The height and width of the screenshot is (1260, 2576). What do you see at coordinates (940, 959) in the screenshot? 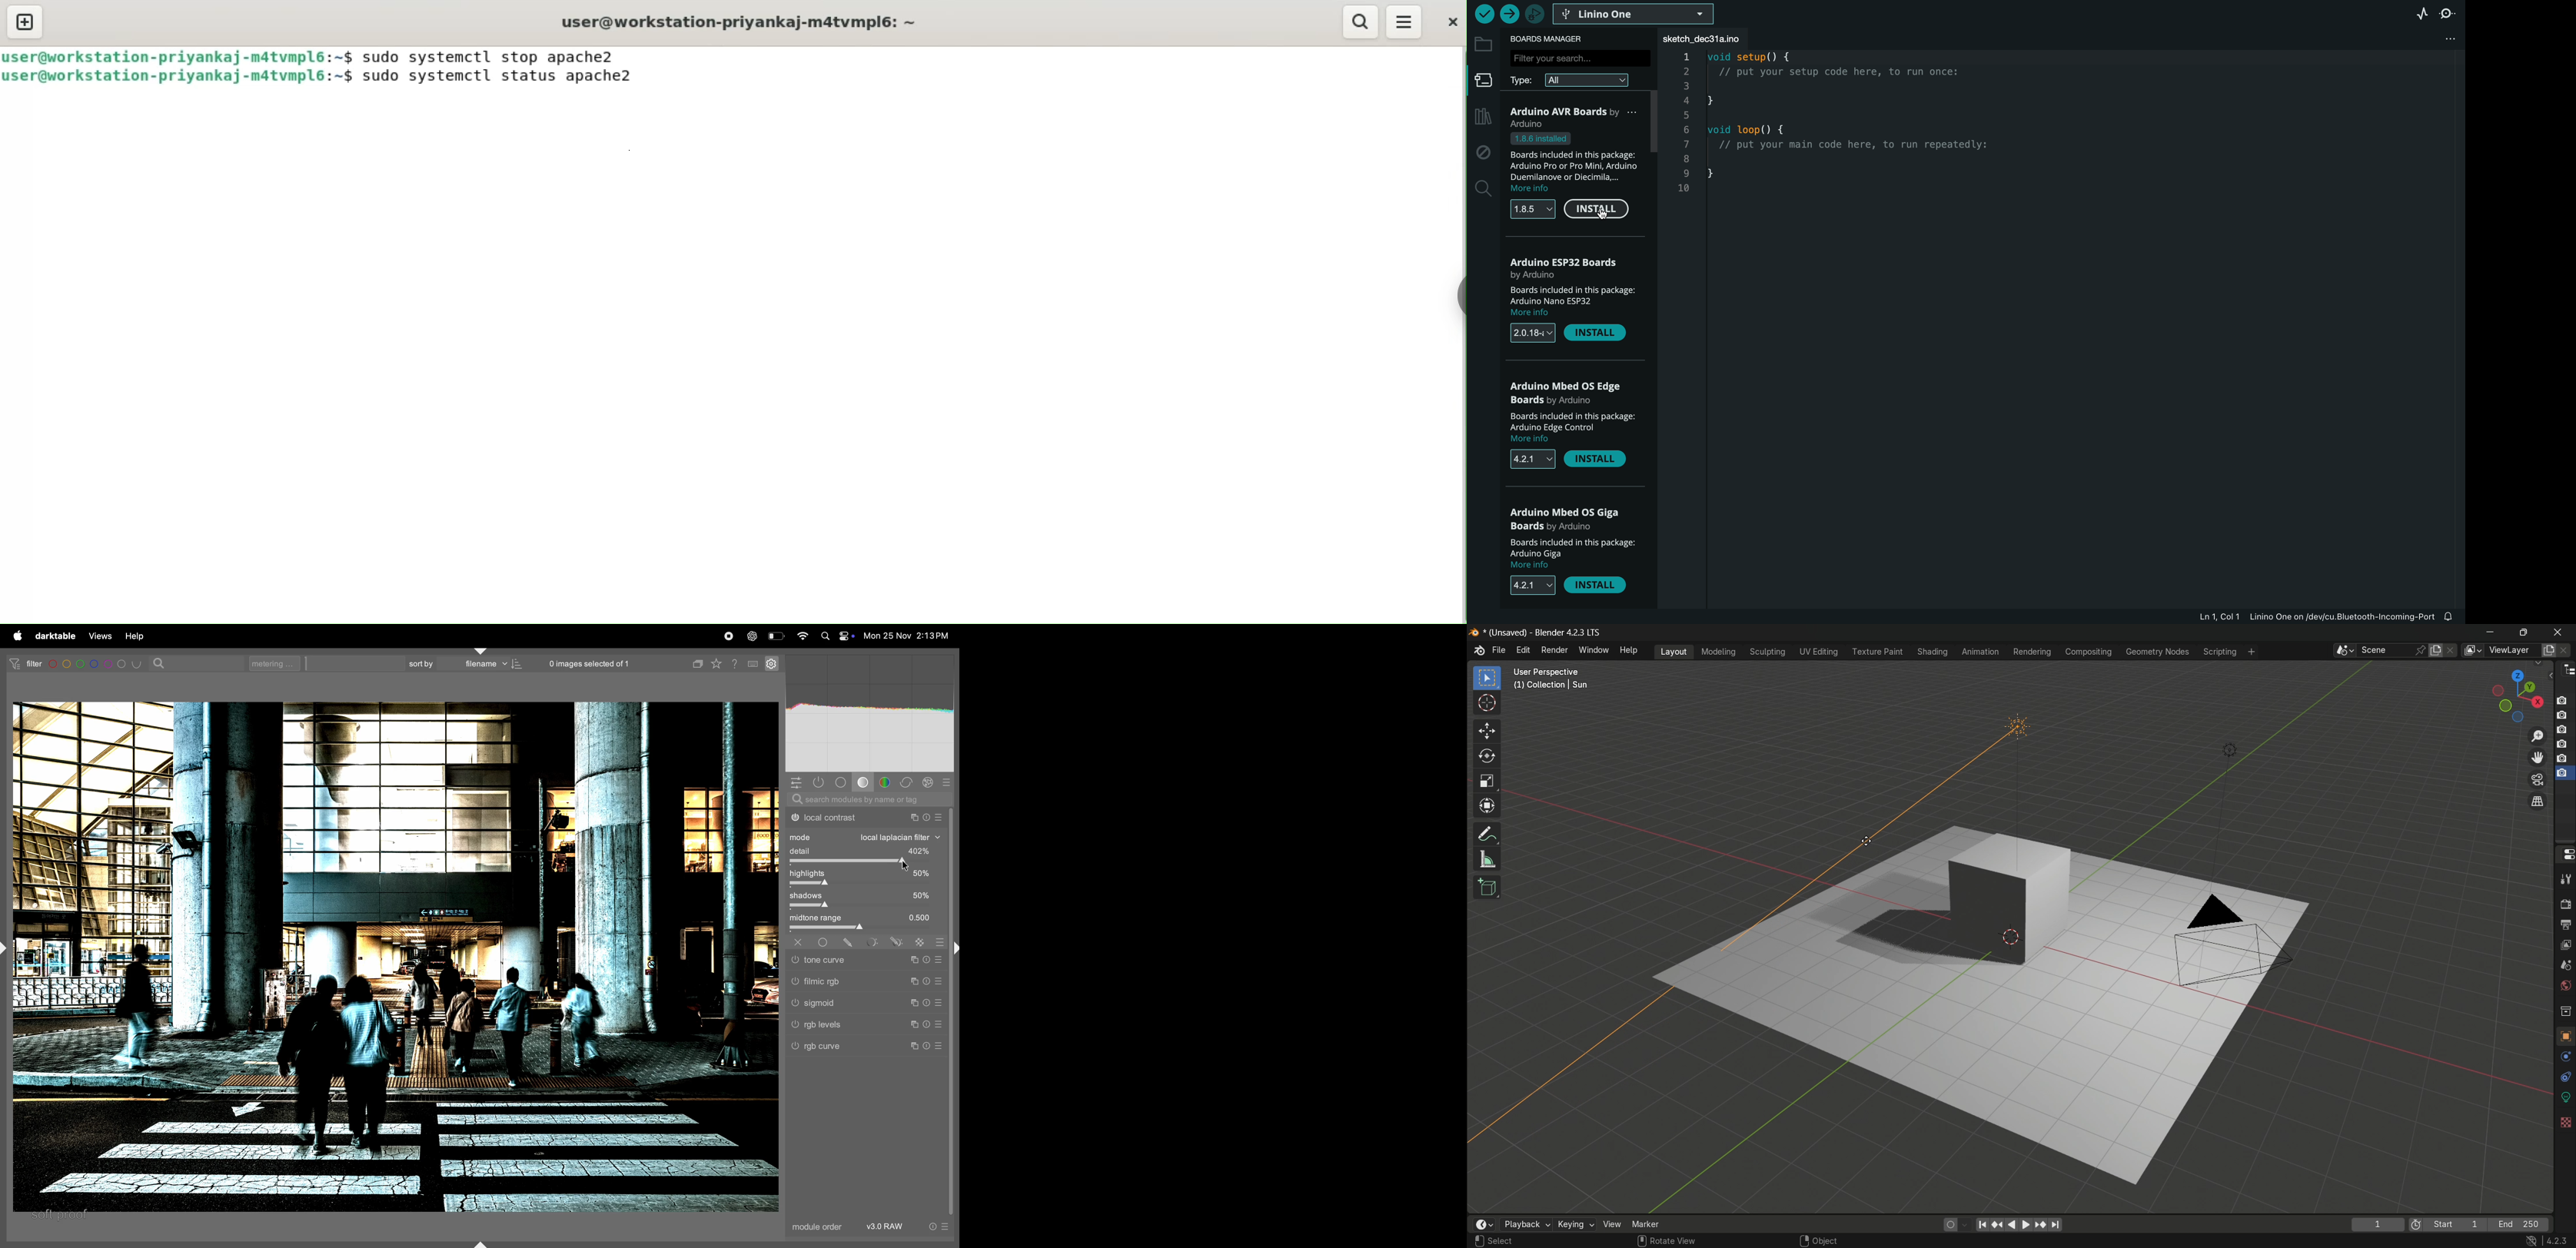
I see `preset` at bounding box center [940, 959].